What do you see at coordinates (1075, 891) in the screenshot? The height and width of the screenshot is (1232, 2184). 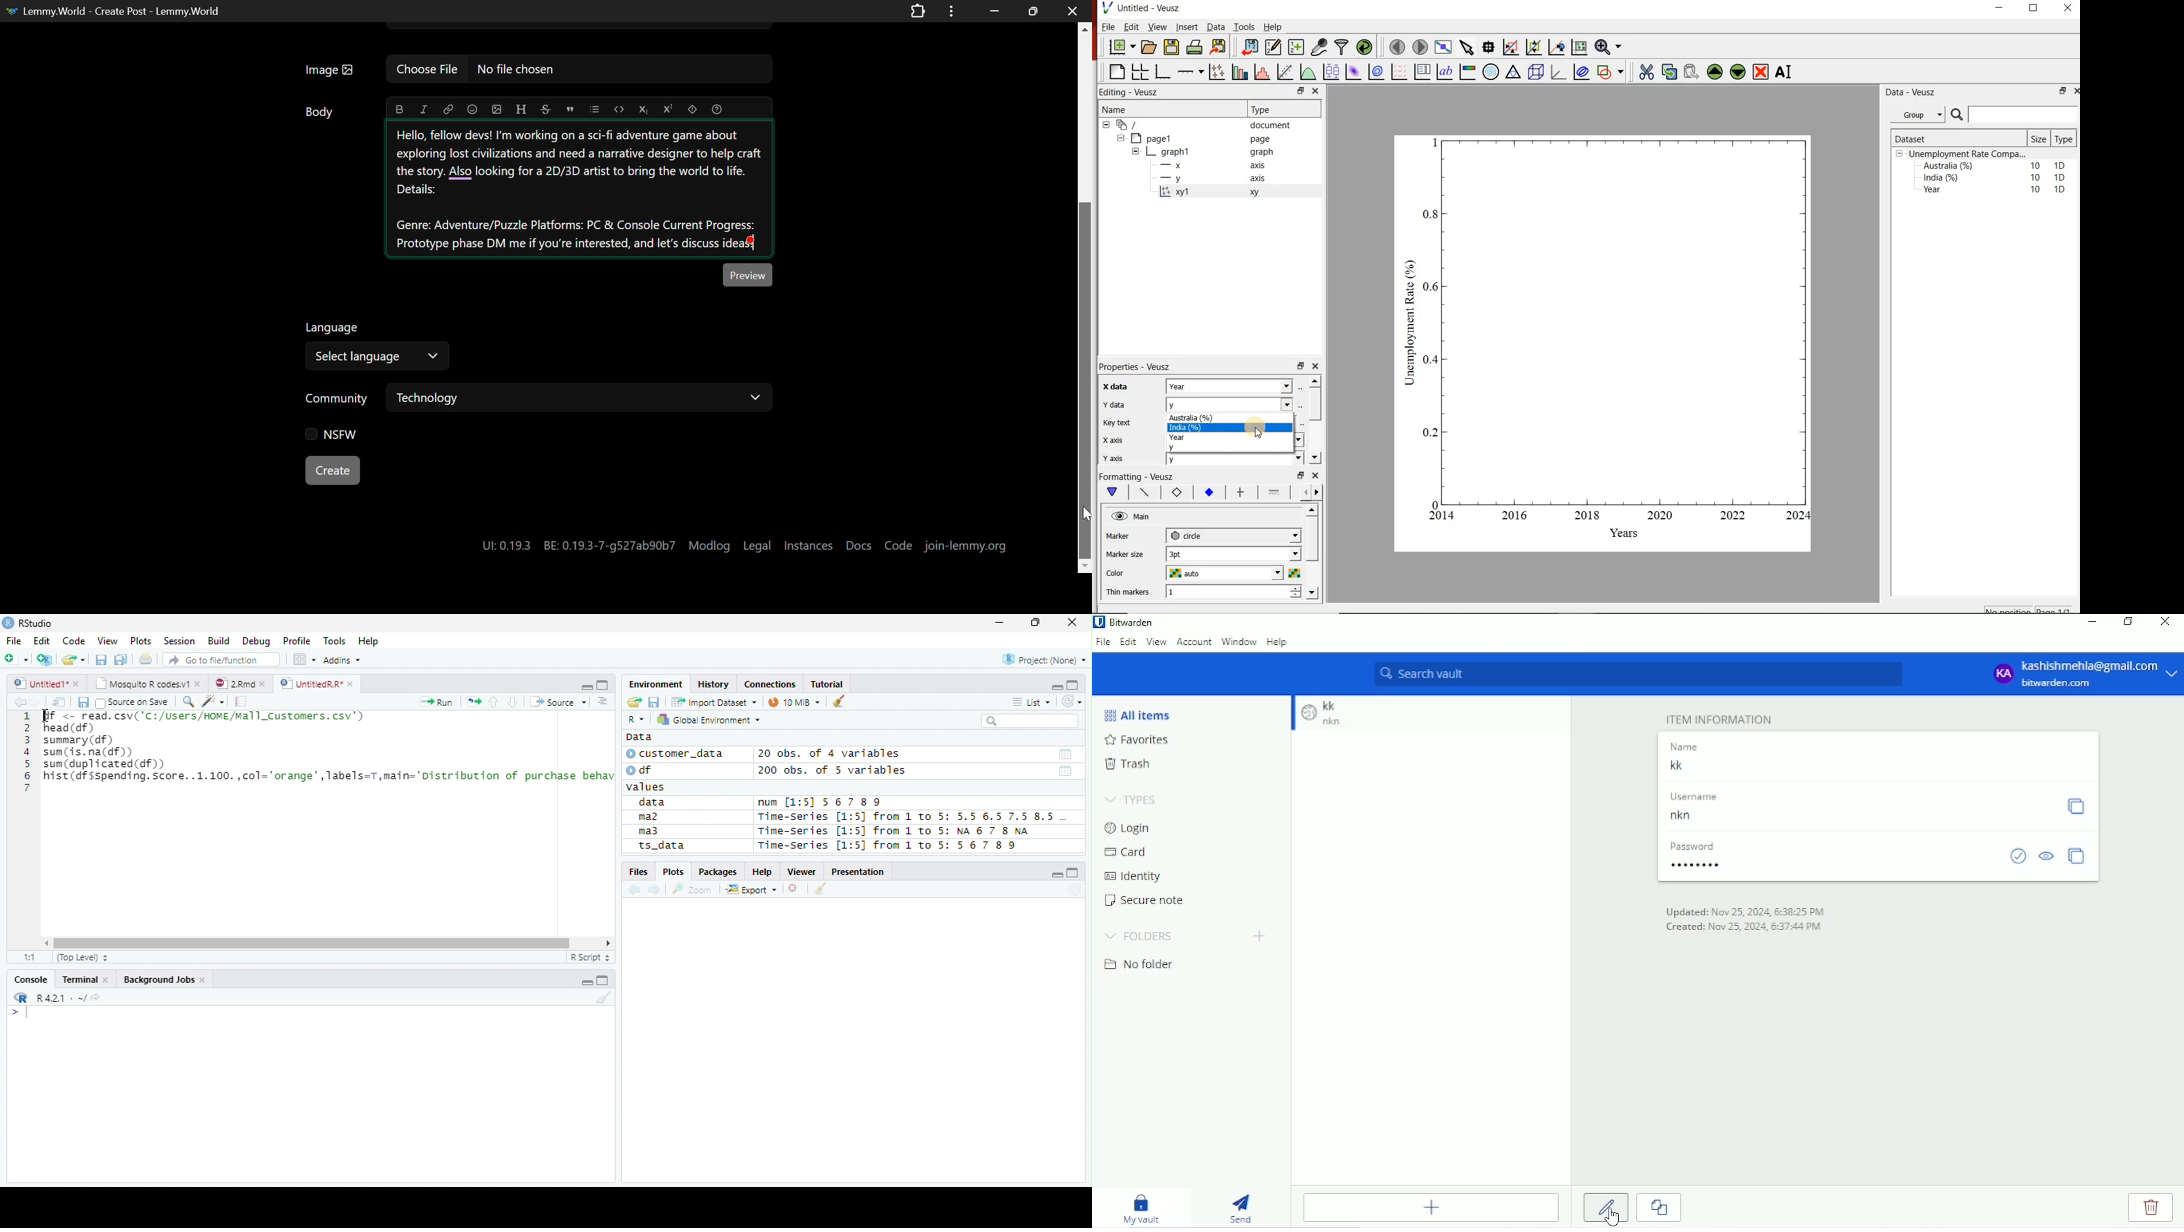 I see `Refresh` at bounding box center [1075, 891].